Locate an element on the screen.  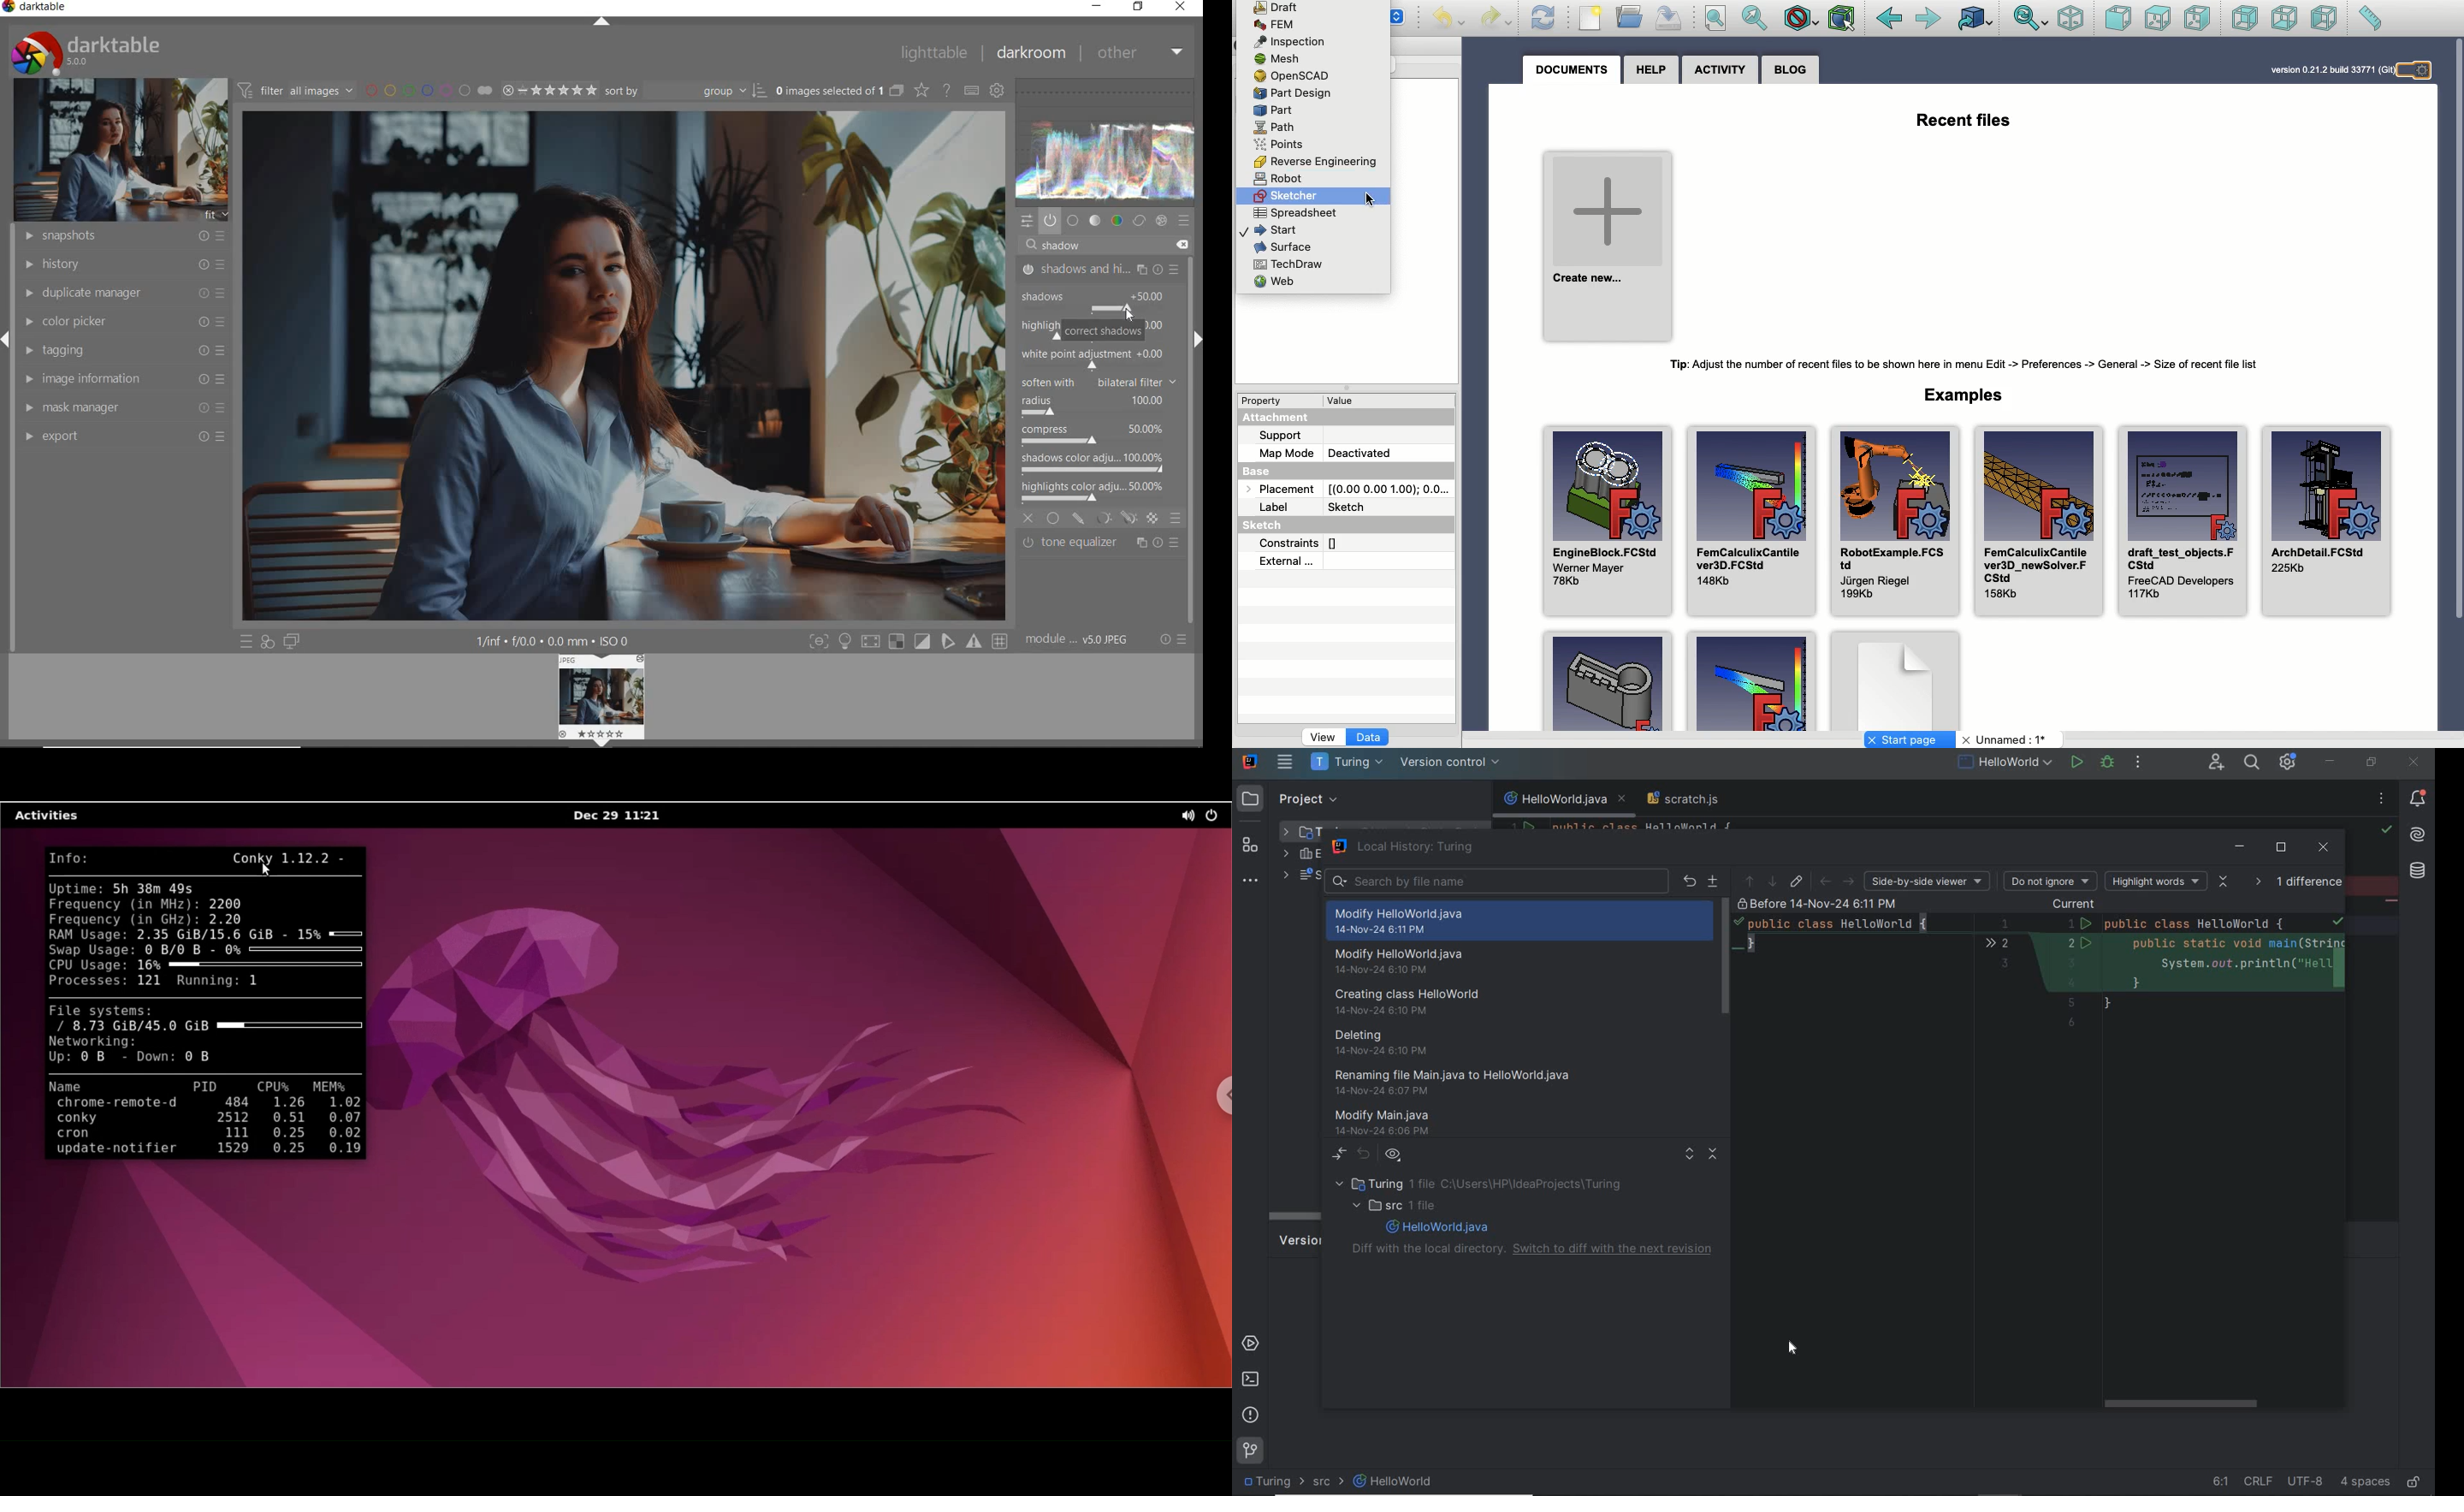
correct is located at coordinates (1139, 220).